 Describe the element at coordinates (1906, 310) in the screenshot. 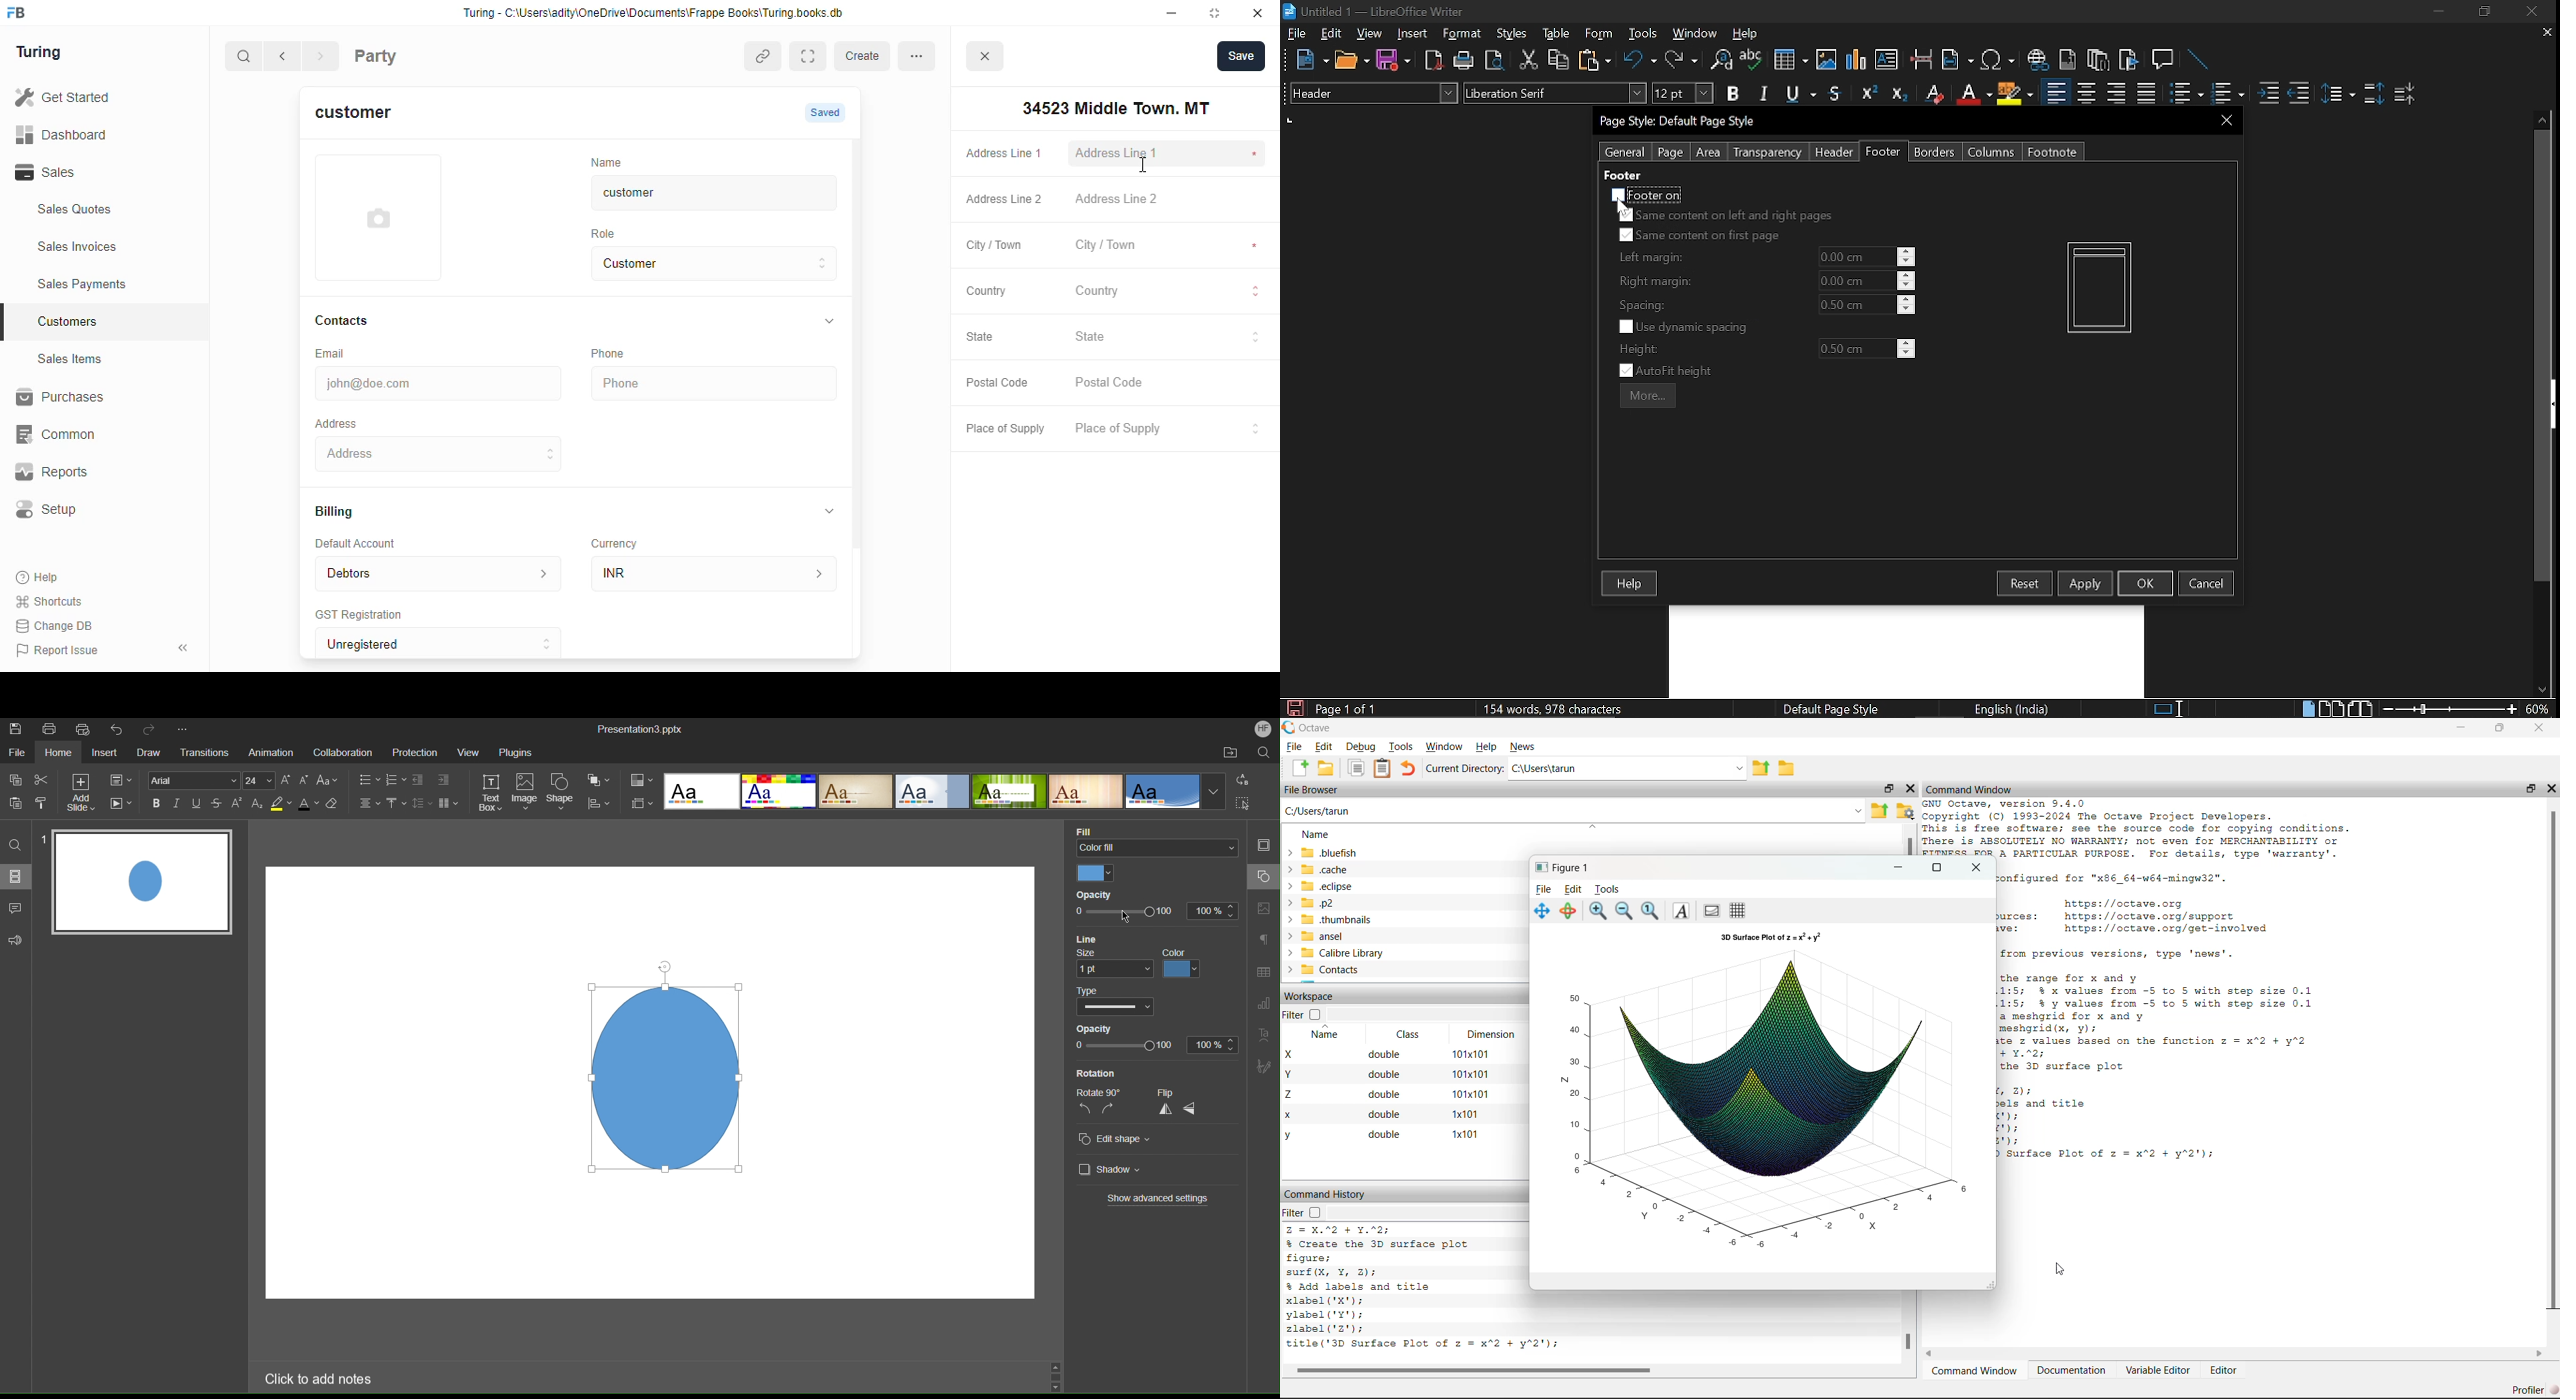

I see `decrease spacing` at that location.